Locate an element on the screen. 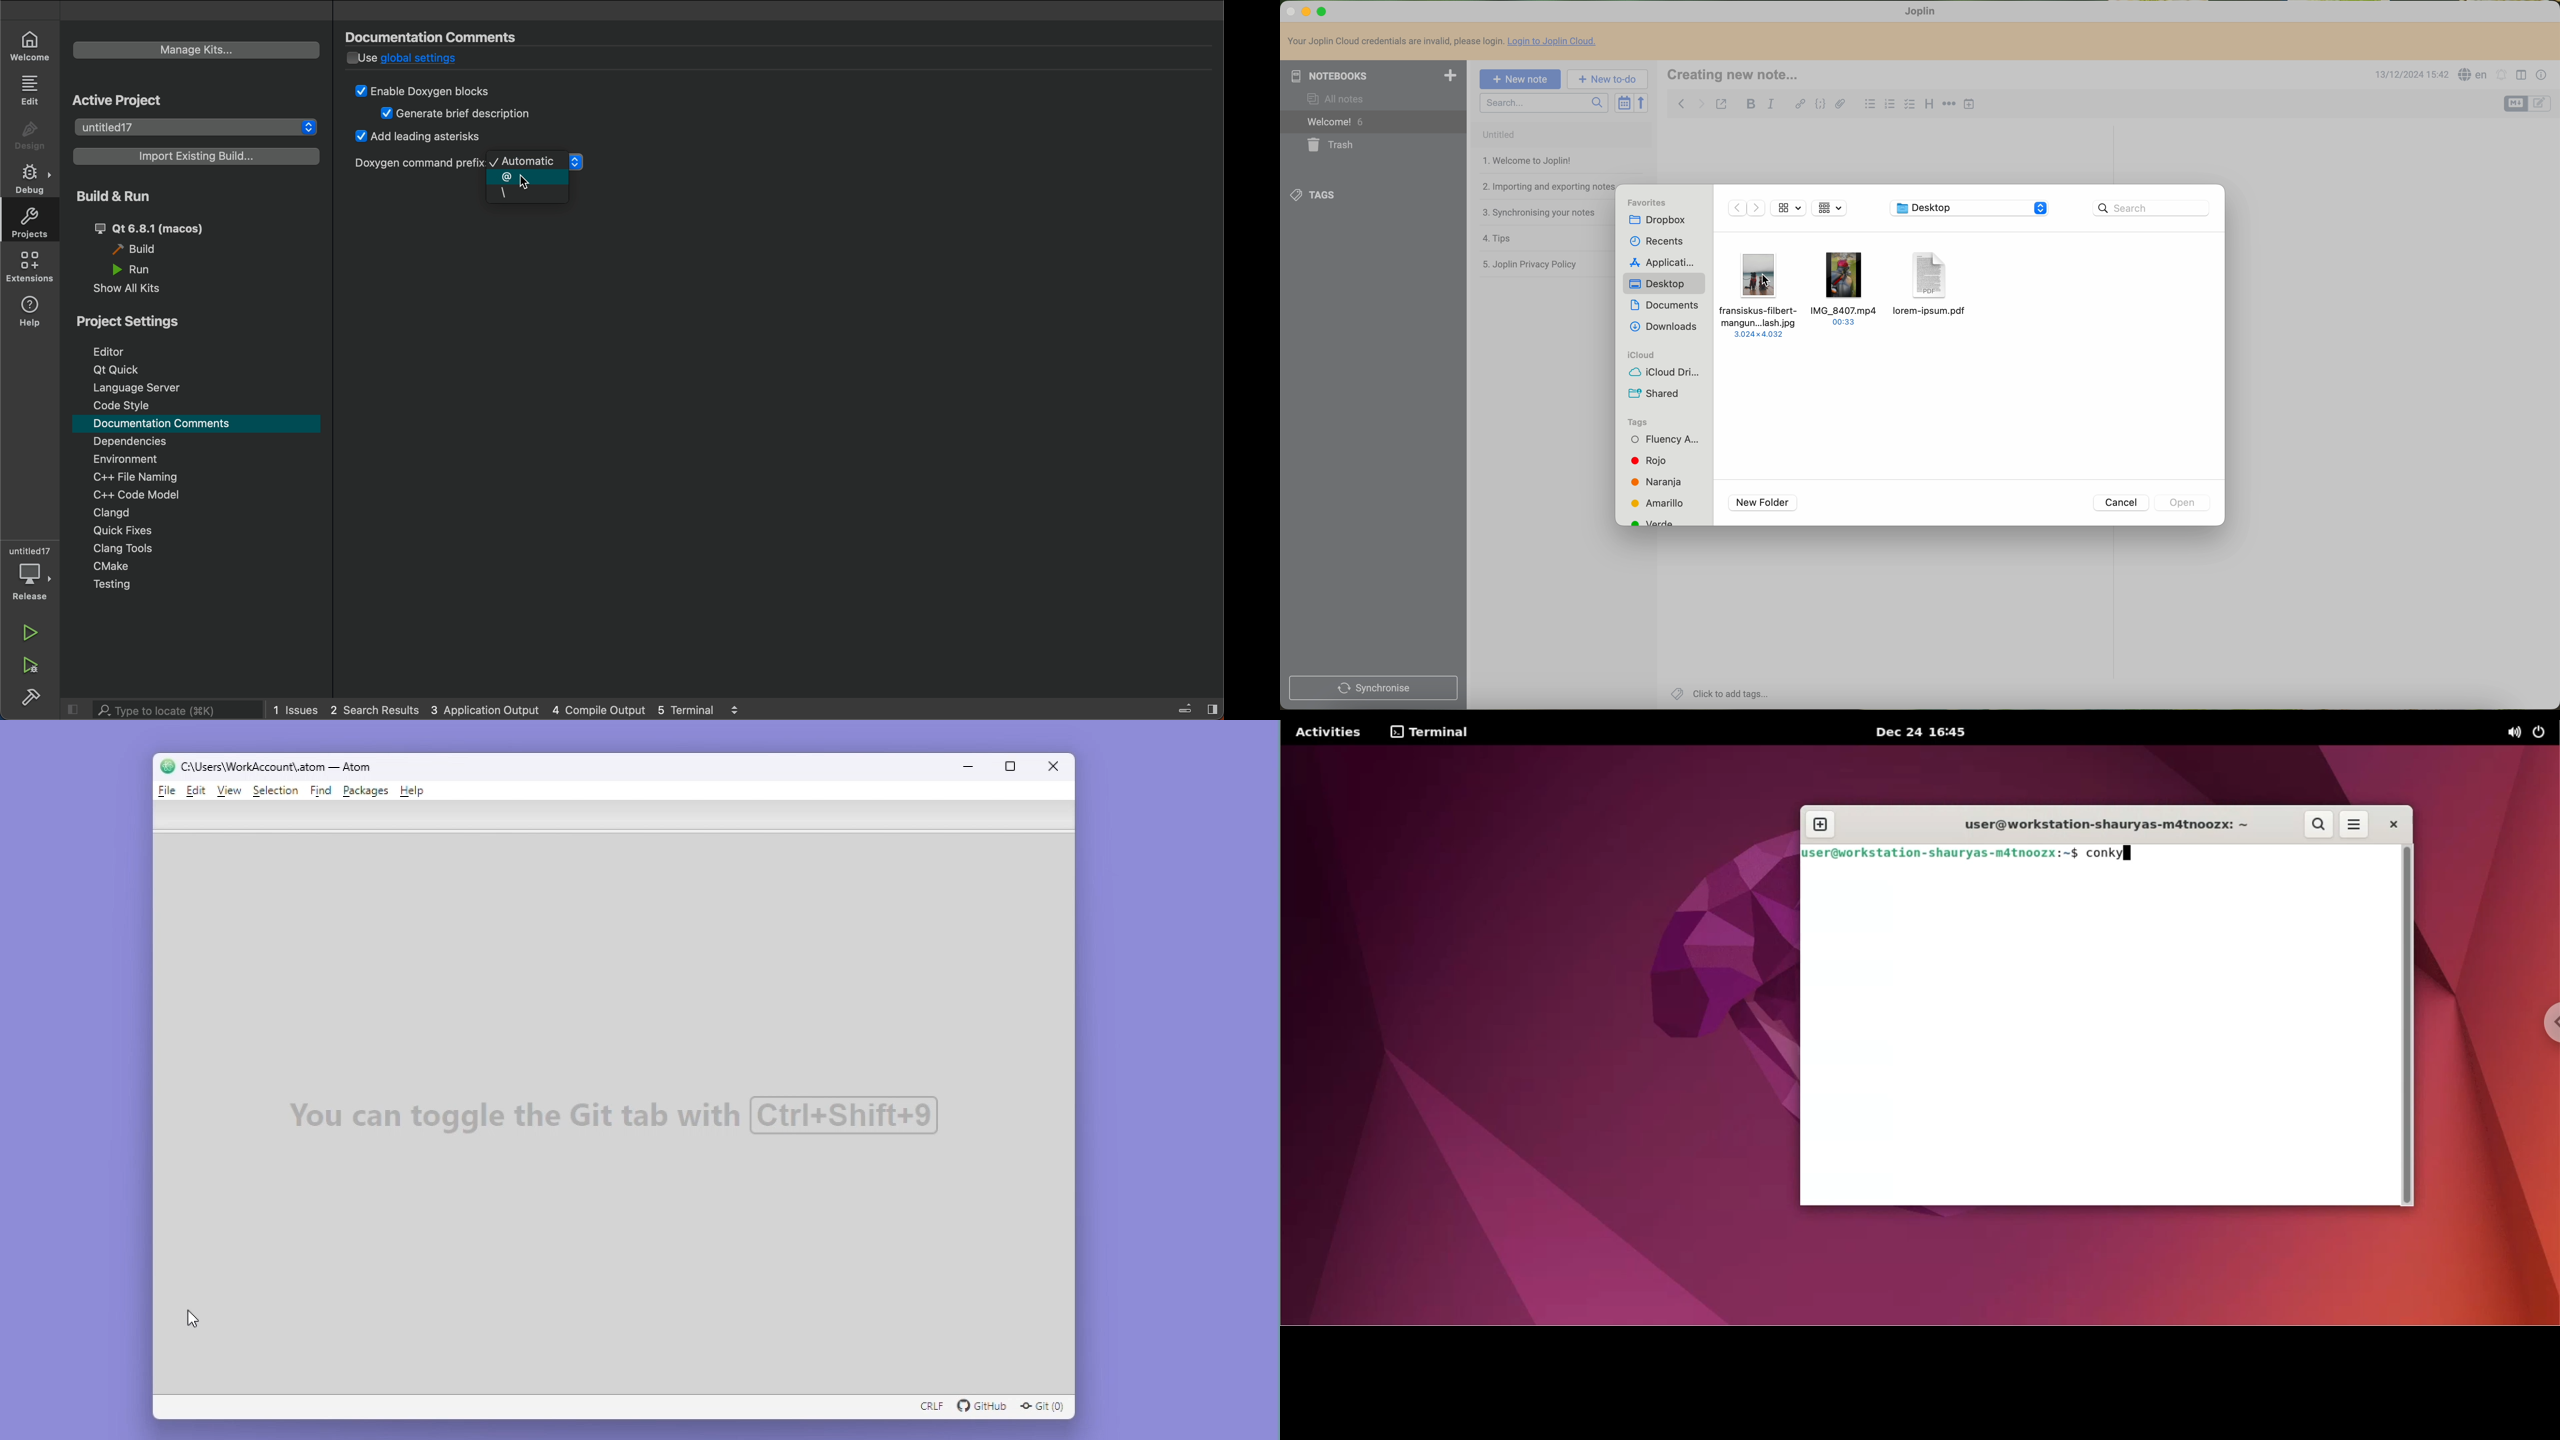  click to add tags is located at coordinates (1722, 693).